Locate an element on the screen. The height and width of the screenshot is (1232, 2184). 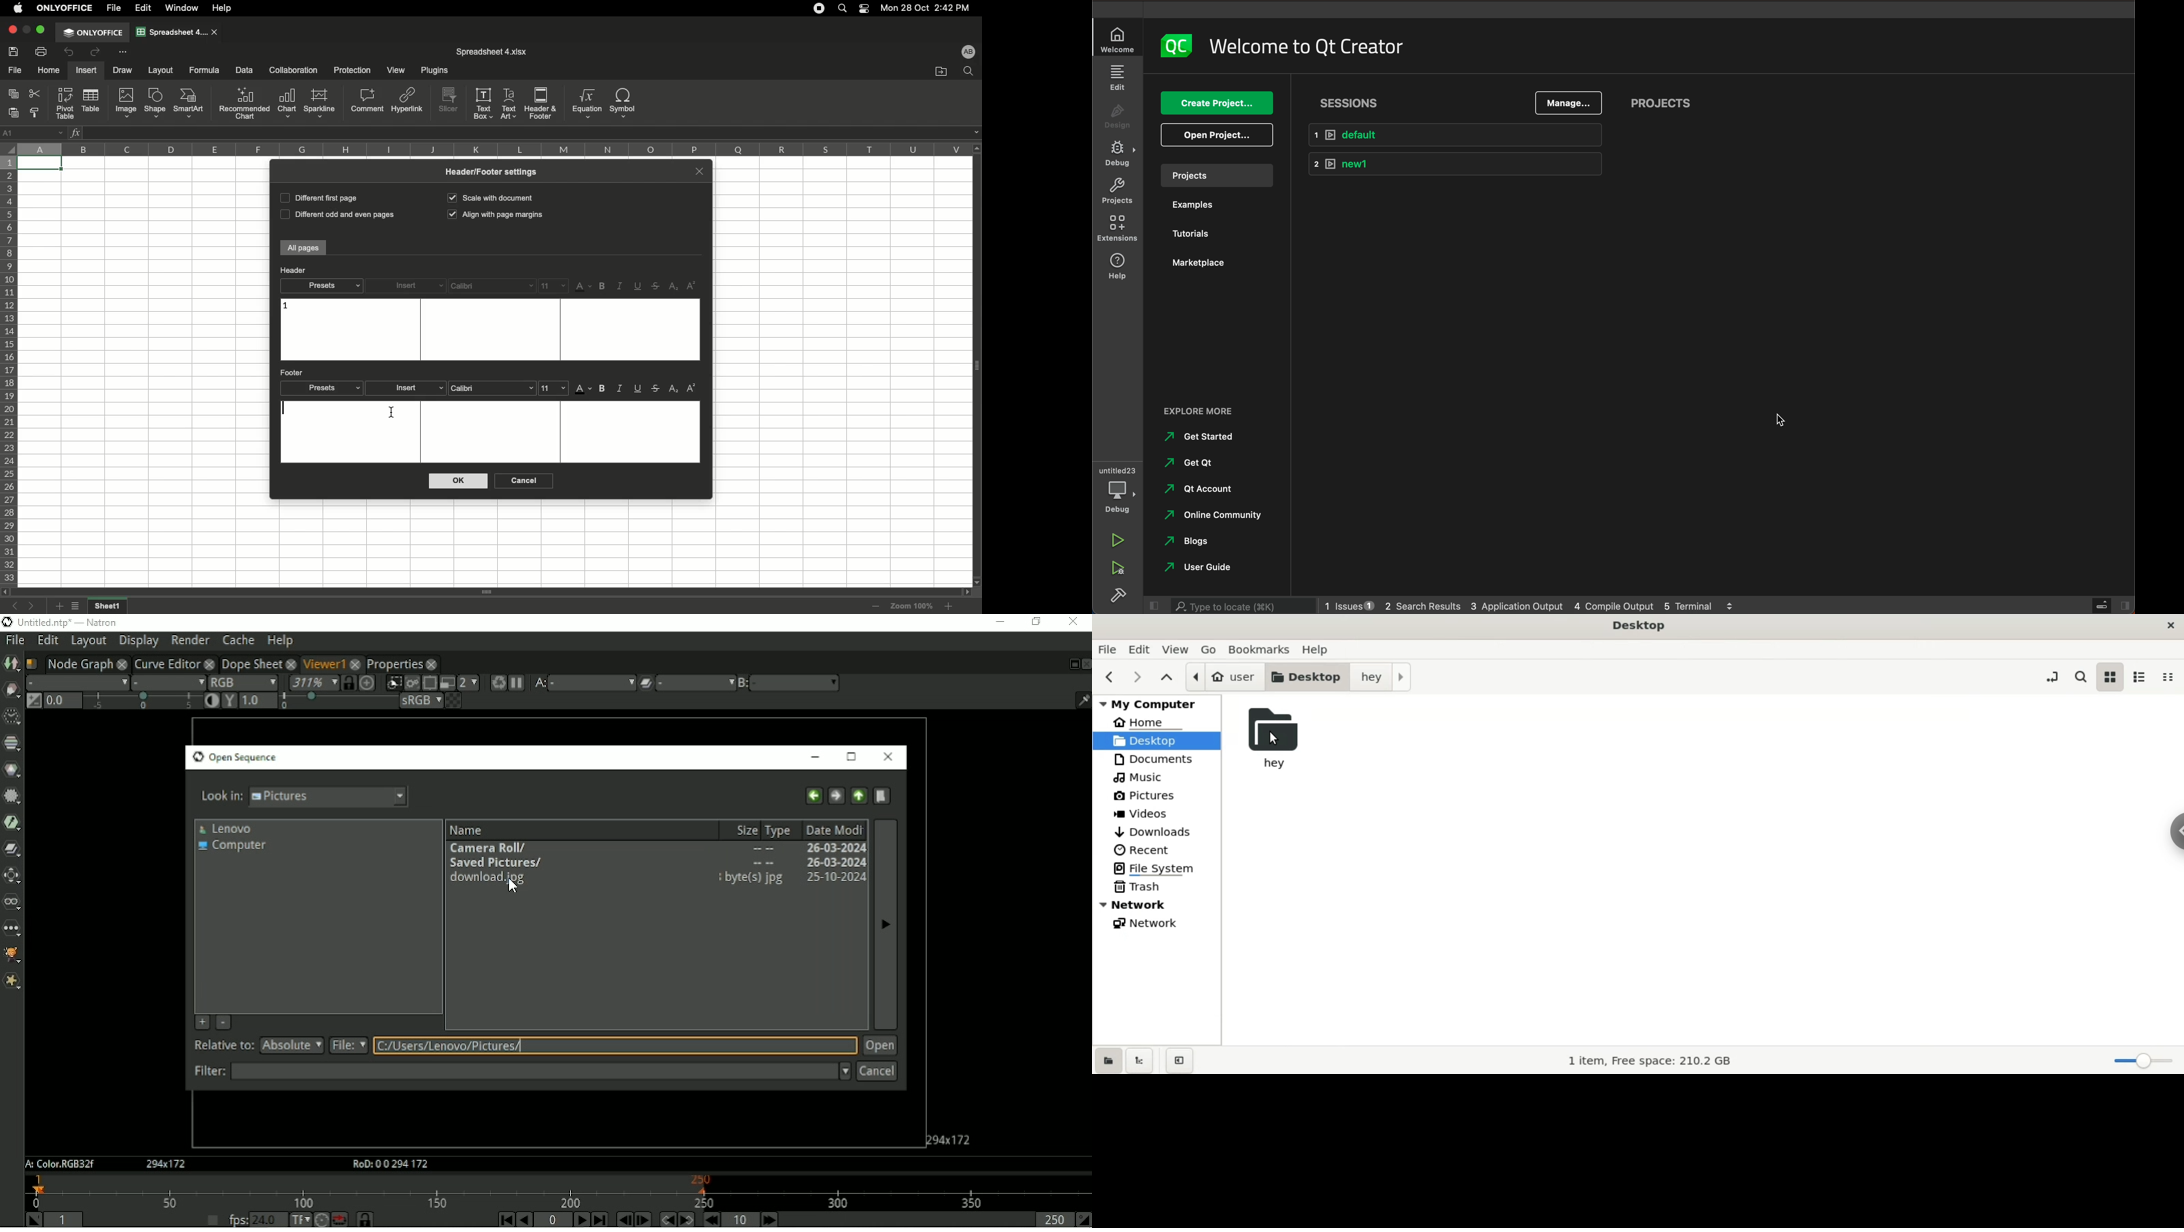
issues is located at coordinates (1348, 604).